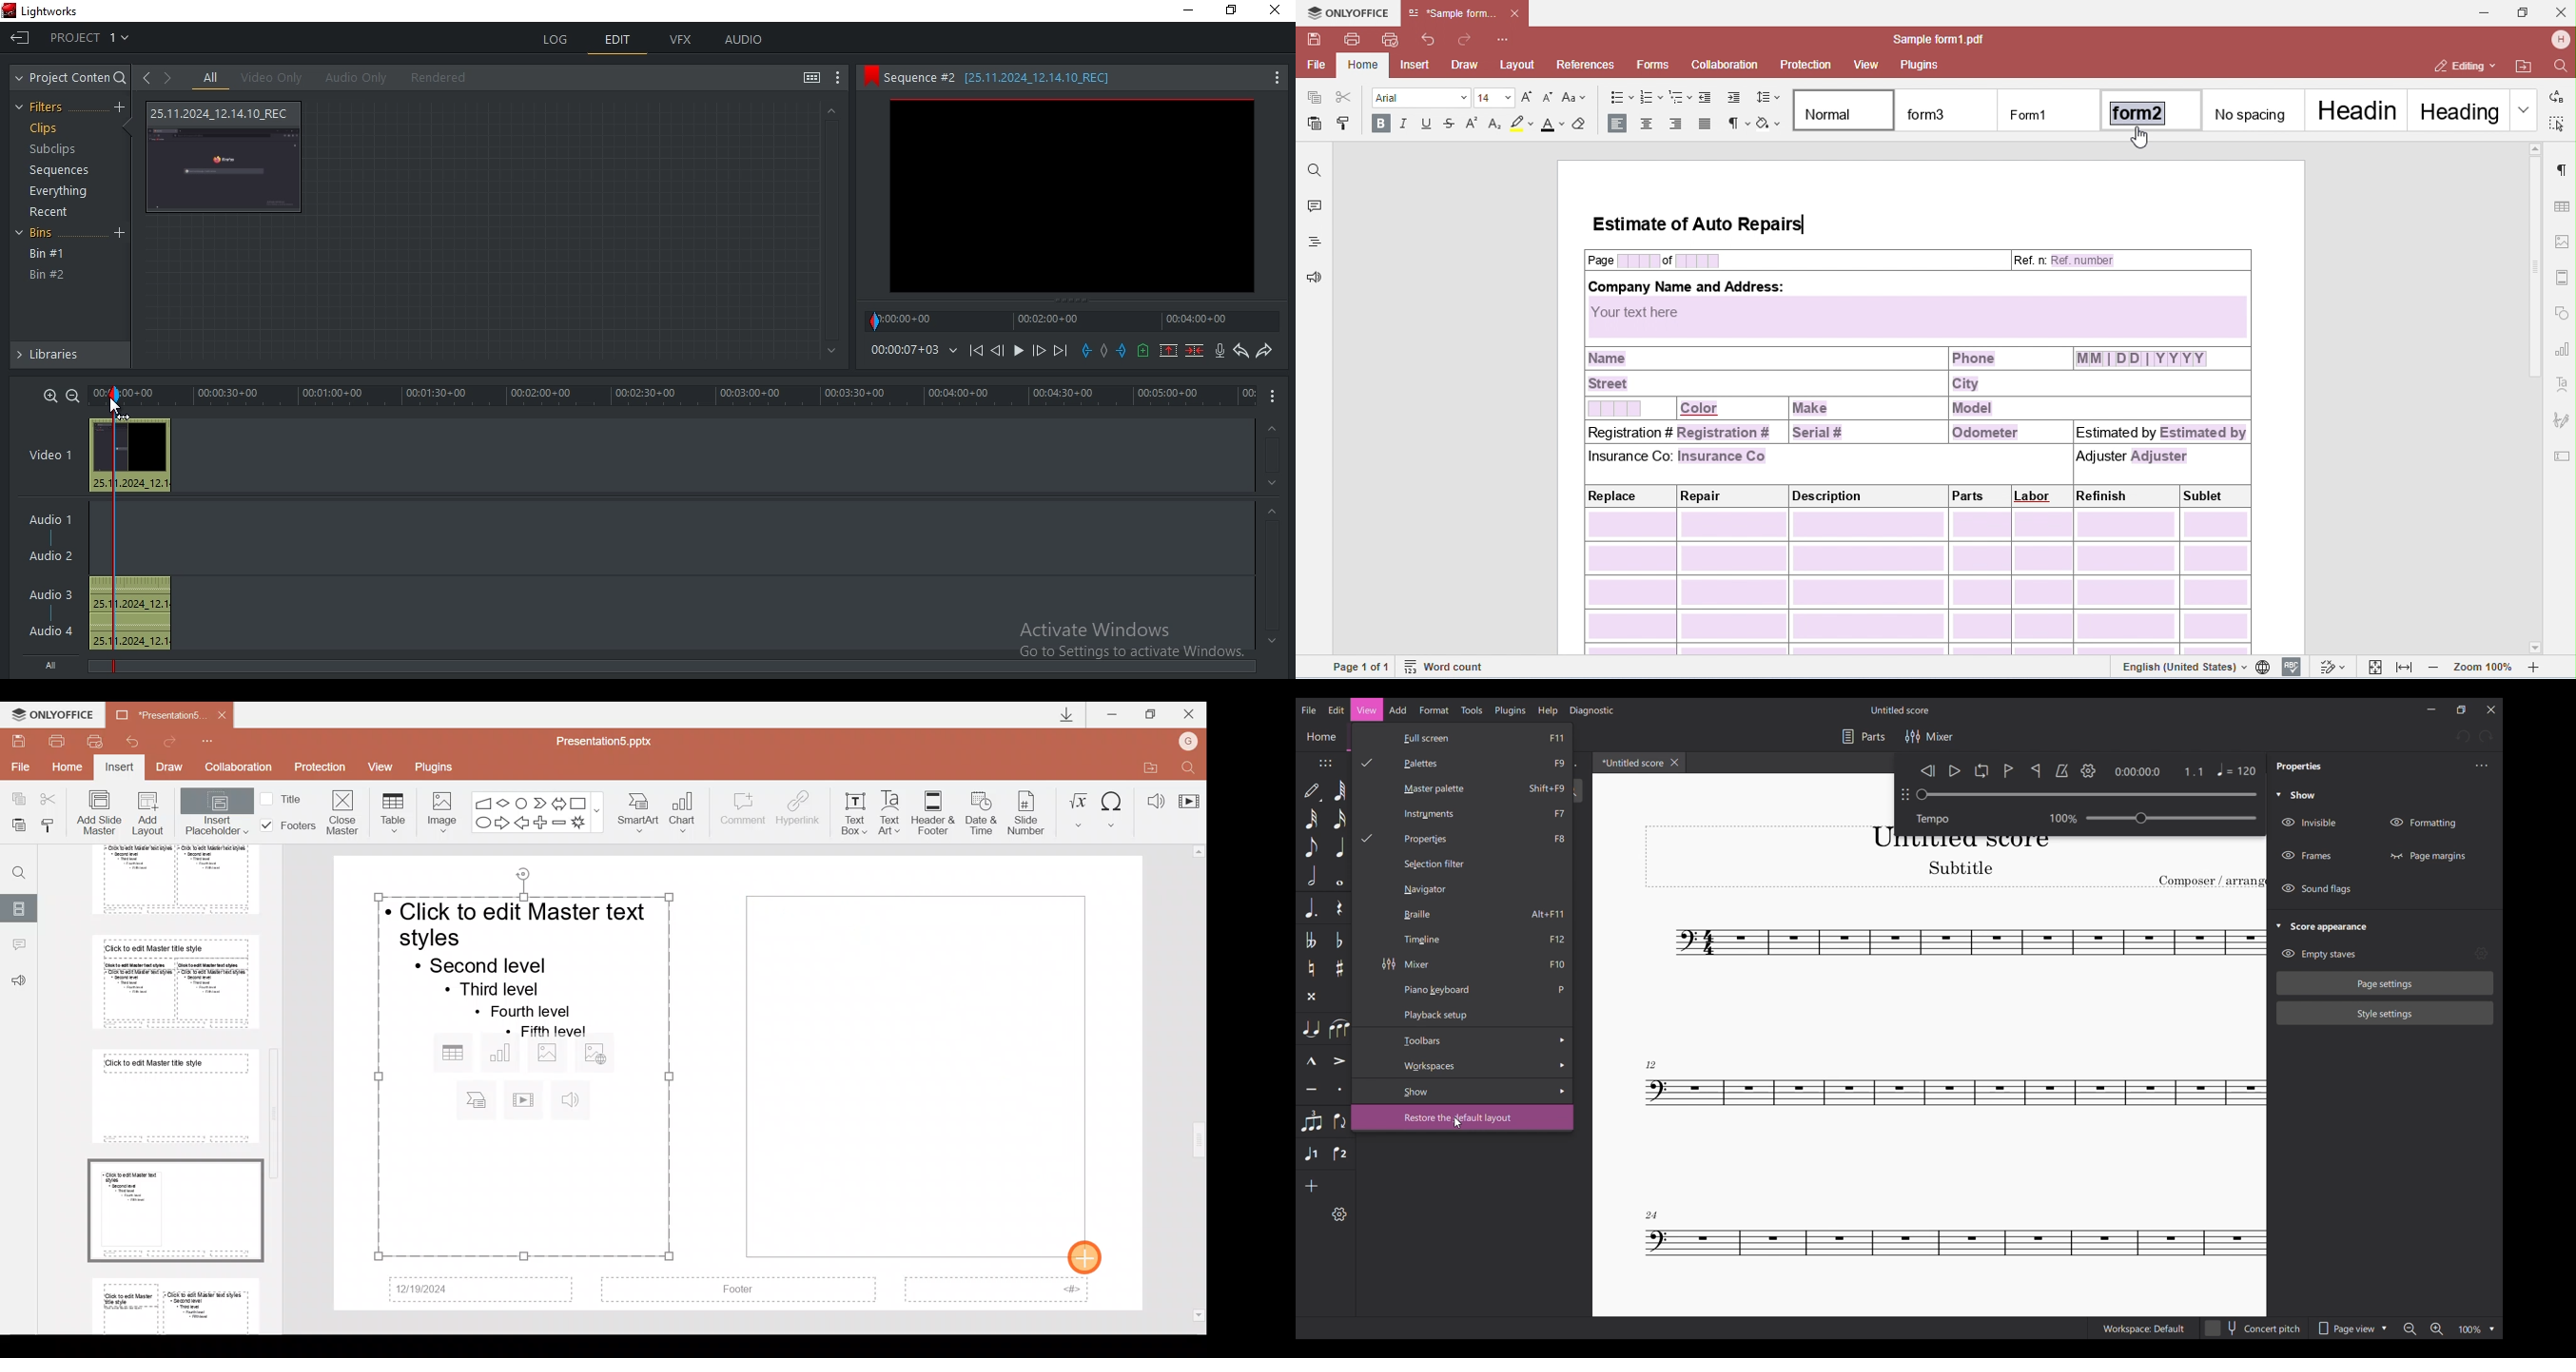 The height and width of the screenshot is (1372, 2576). I want to click on Invisible, so click(2313, 822).